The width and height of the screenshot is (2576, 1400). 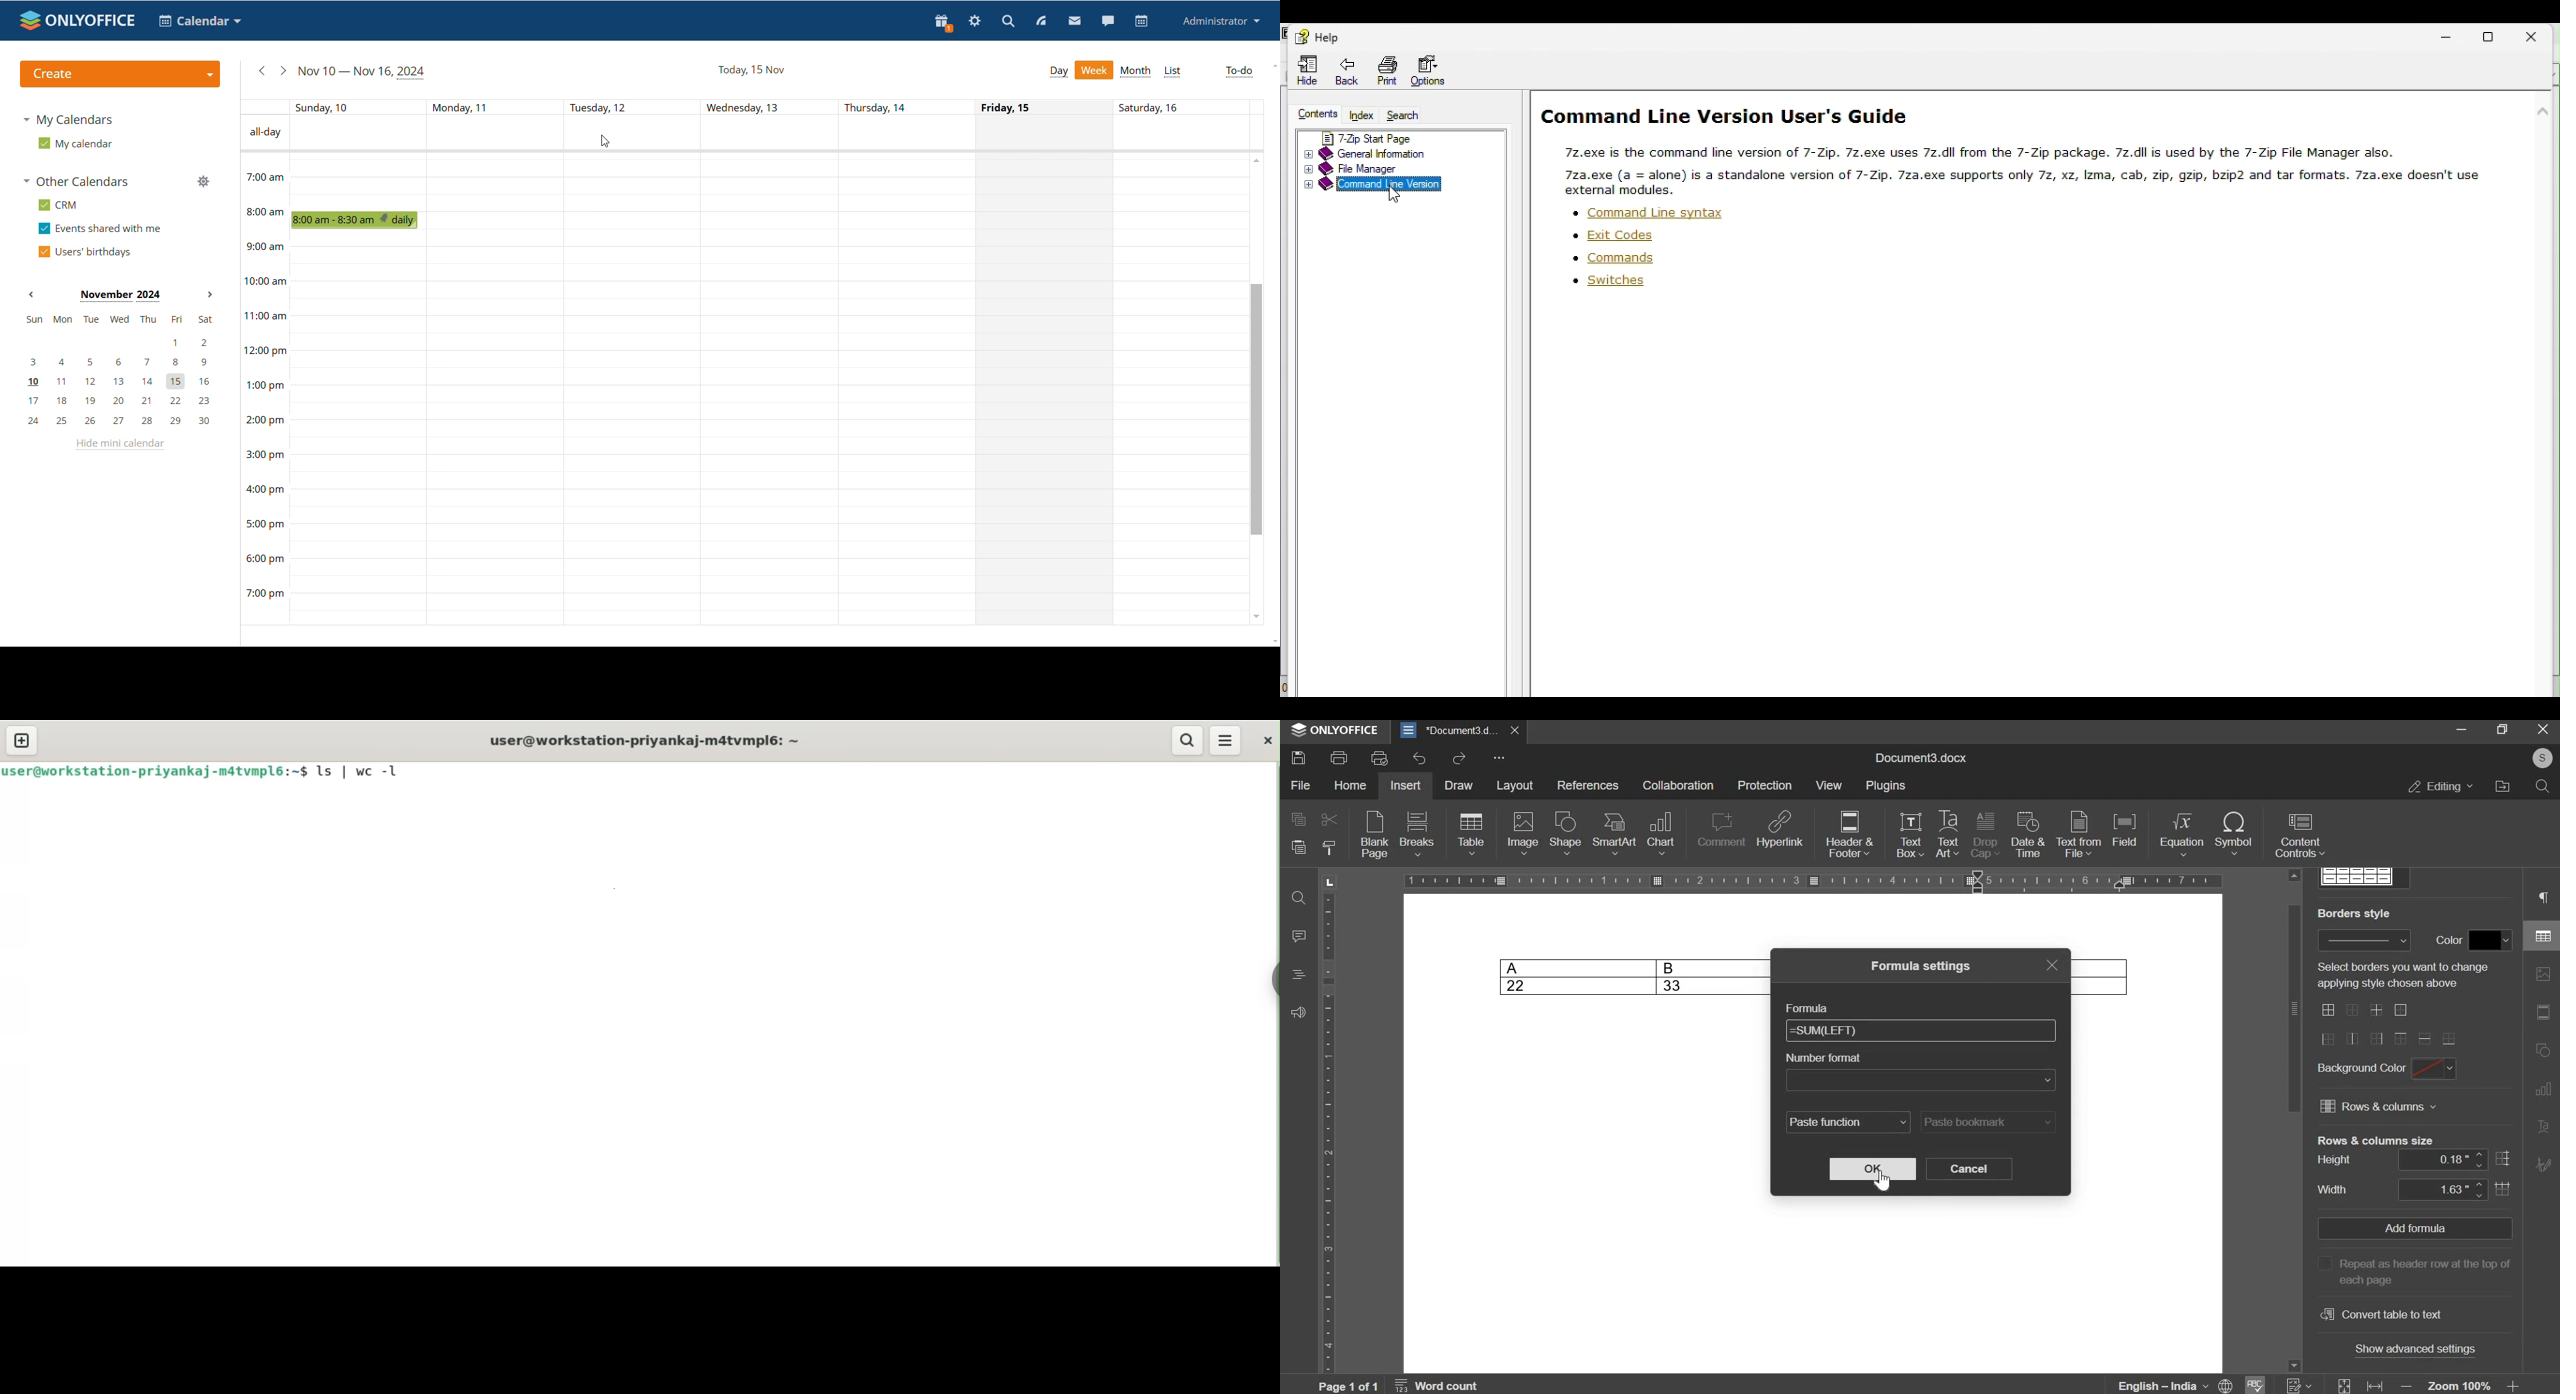 What do you see at coordinates (1611, 283) in the screenshot?
I see `switches` at bounding box center [1611, 283].